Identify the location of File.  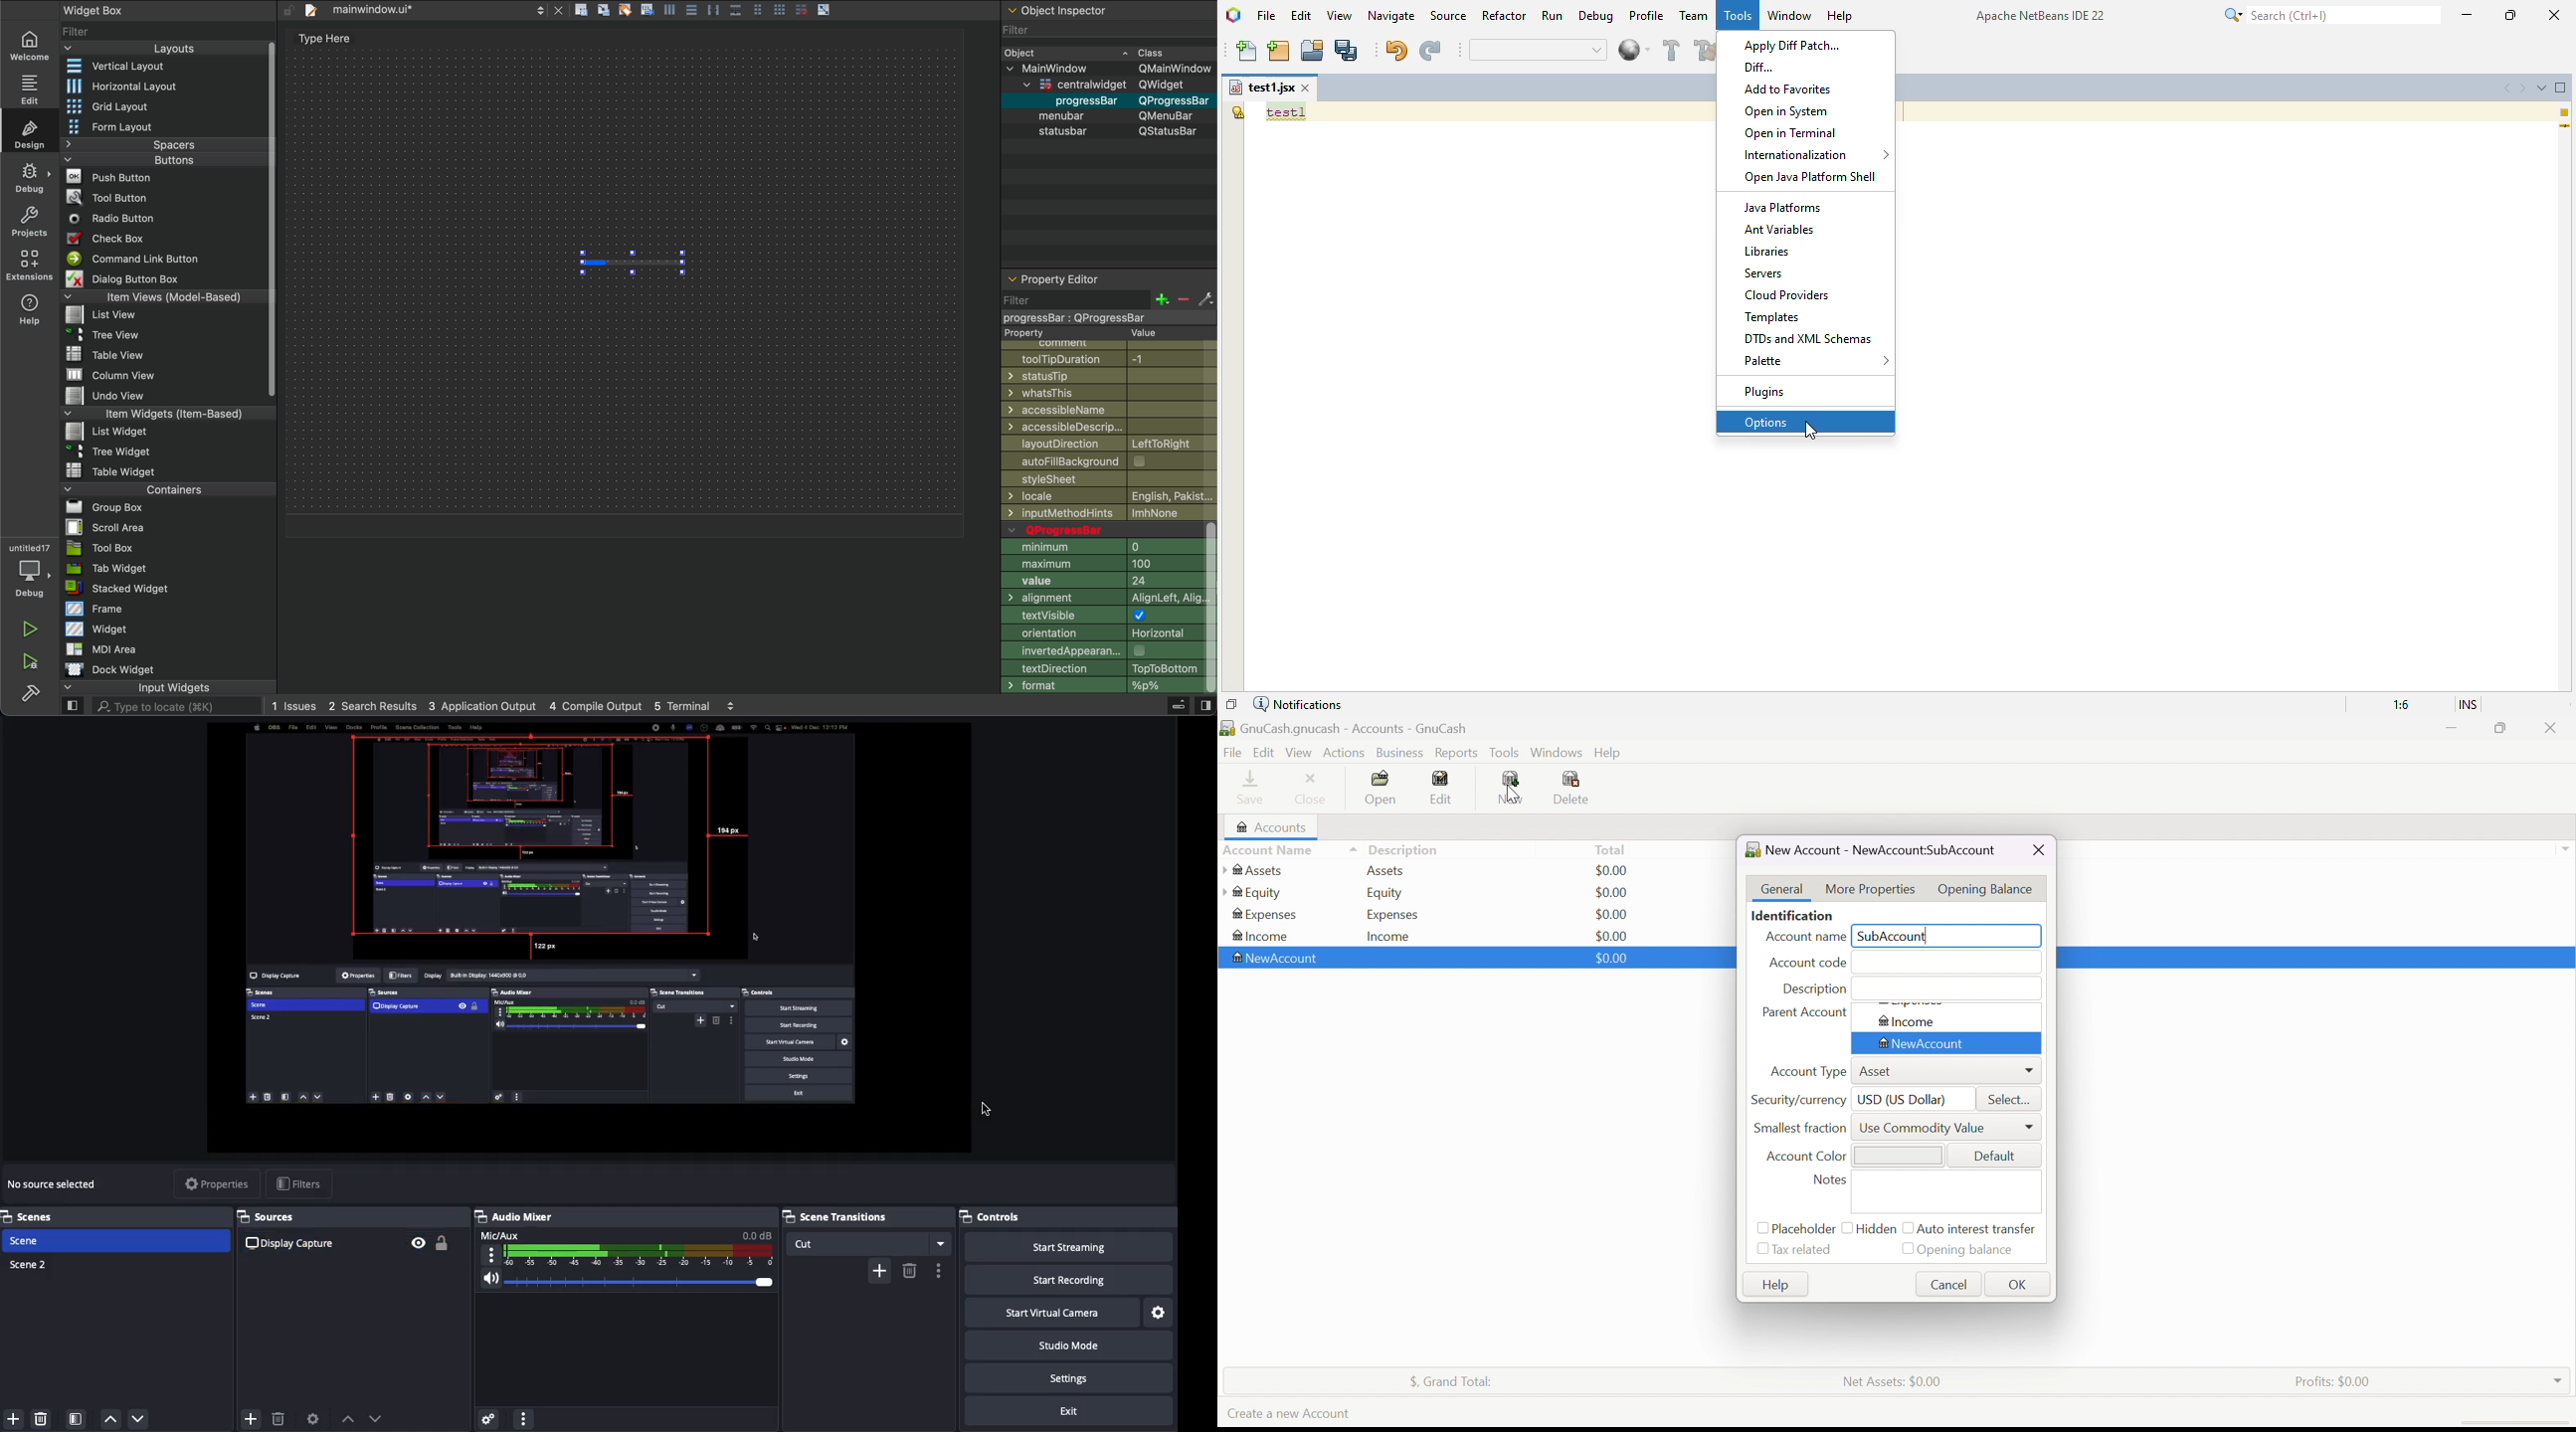
(117, 396).